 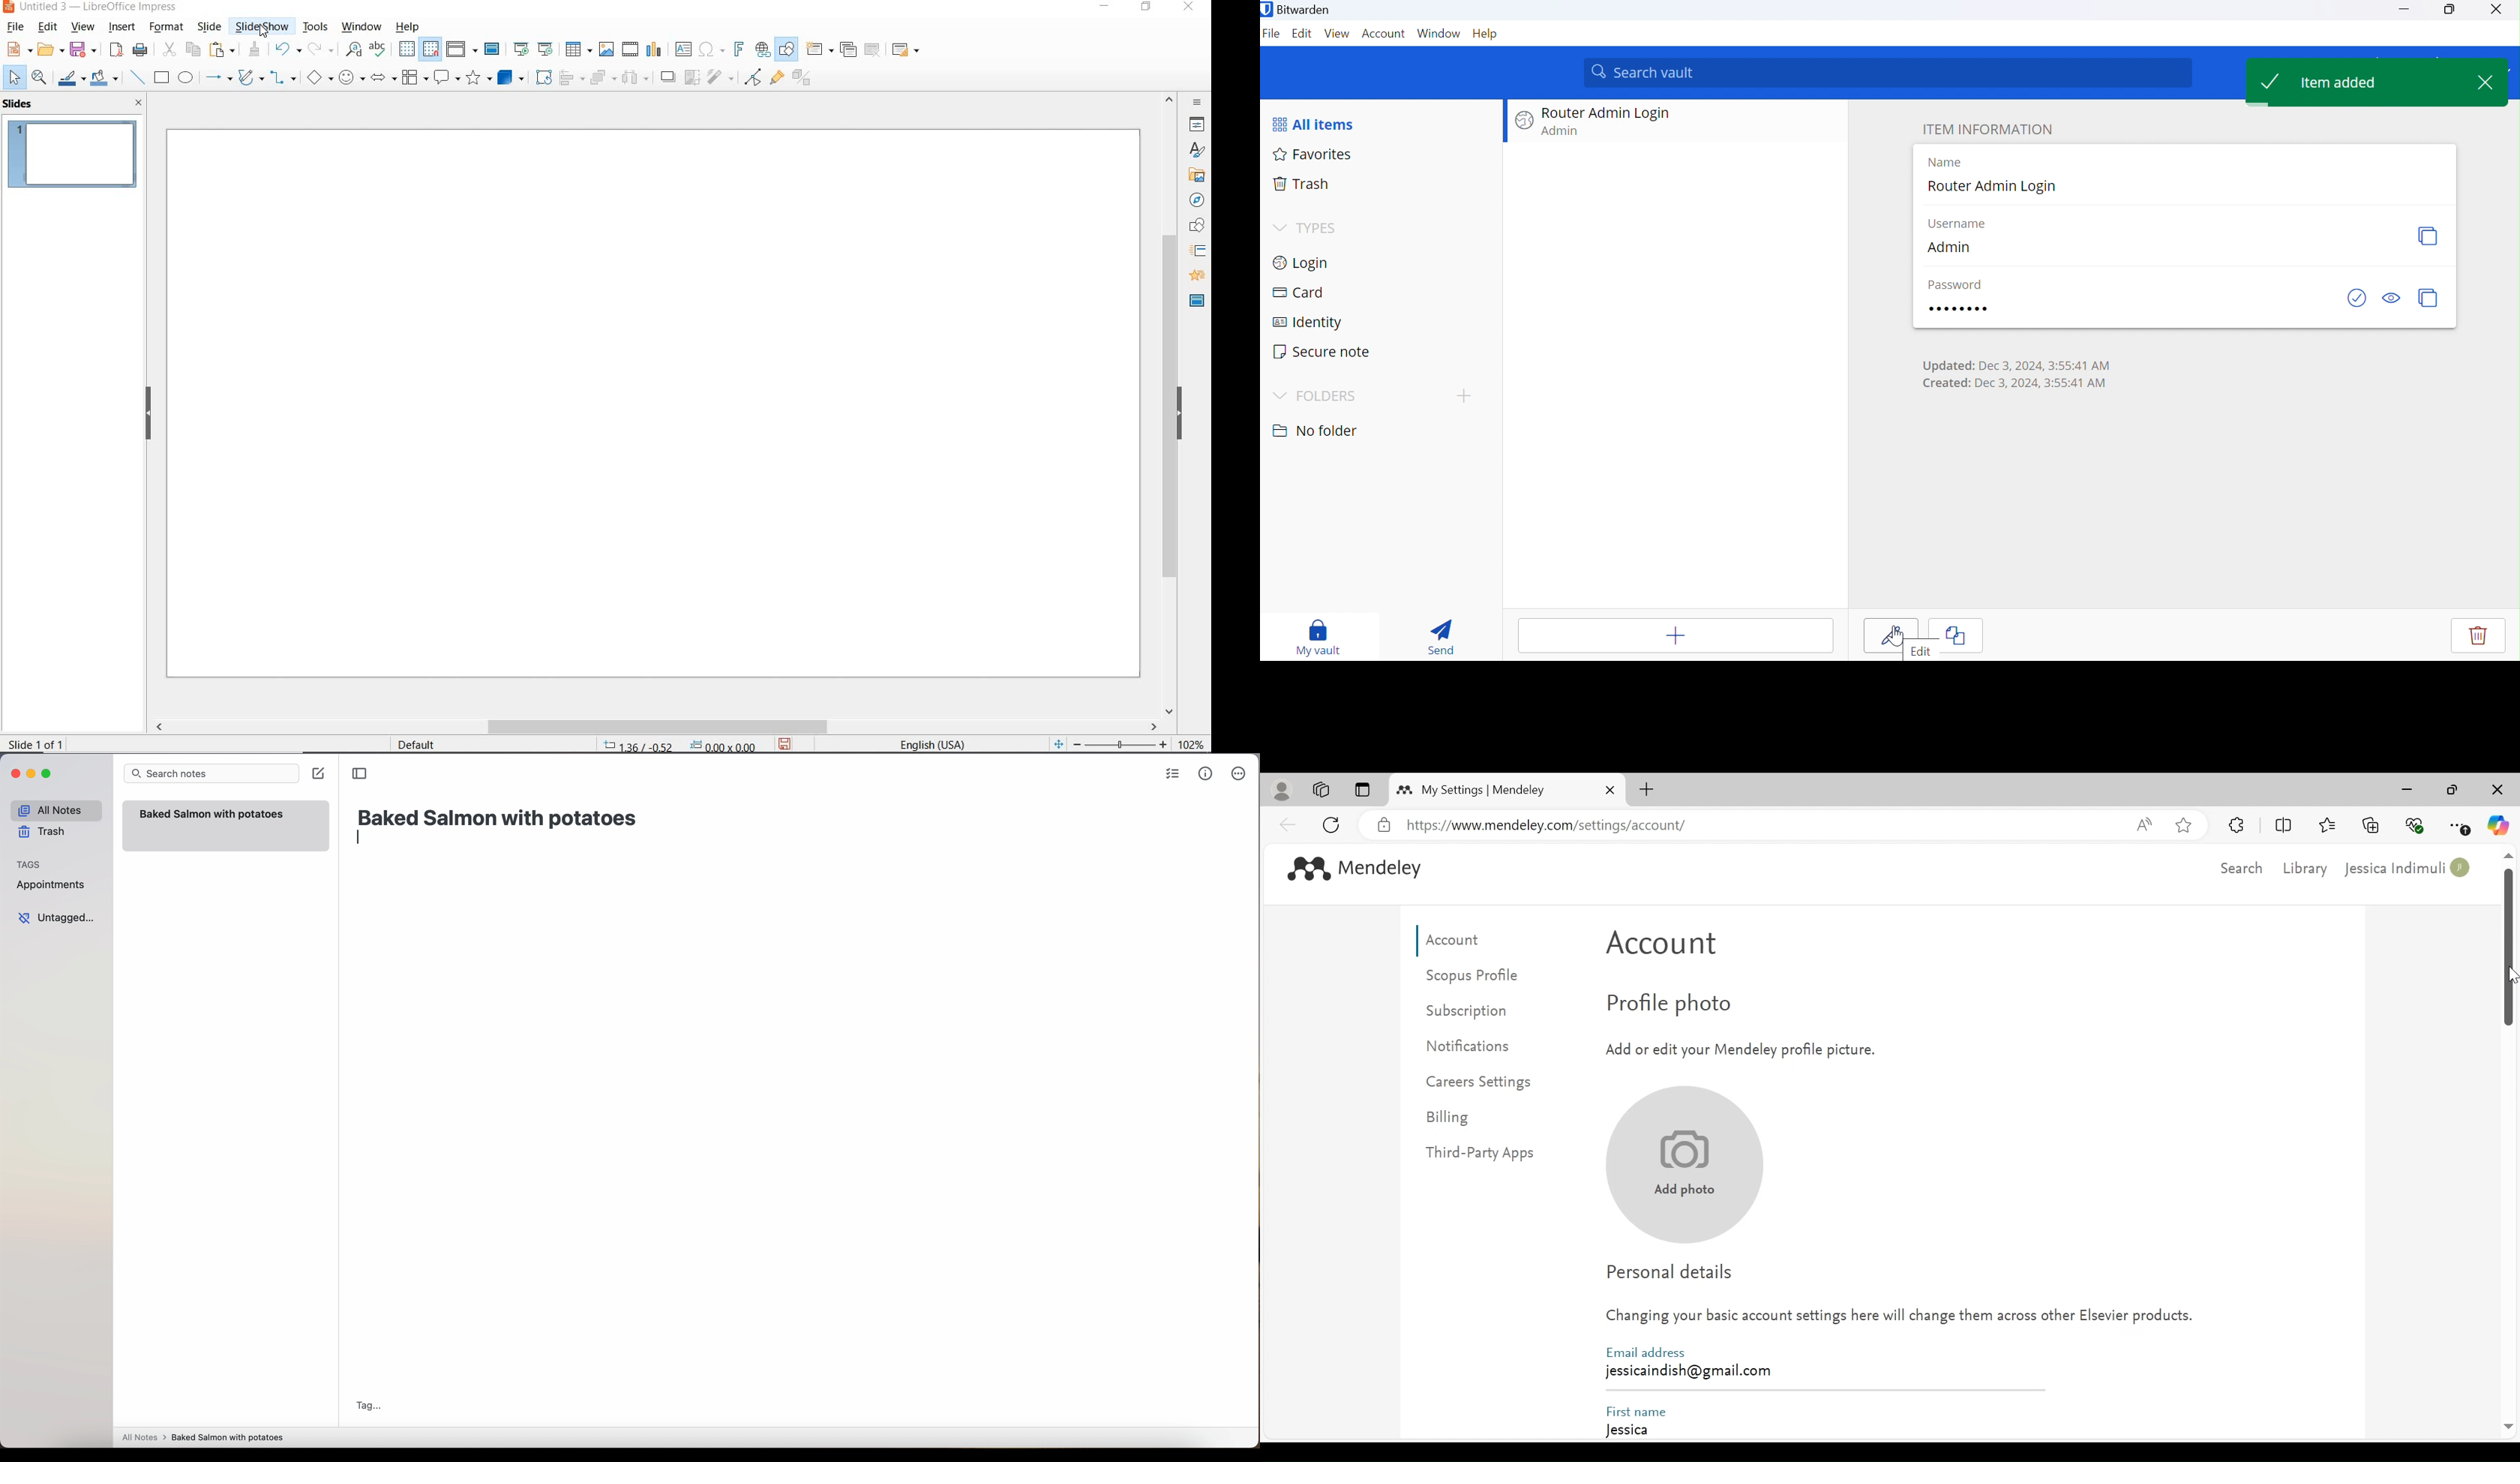 What do you see at coordinates (684, 49) in the screenshot?
I see `INSERT TEXT BOX` at bounding box center [684, 49].